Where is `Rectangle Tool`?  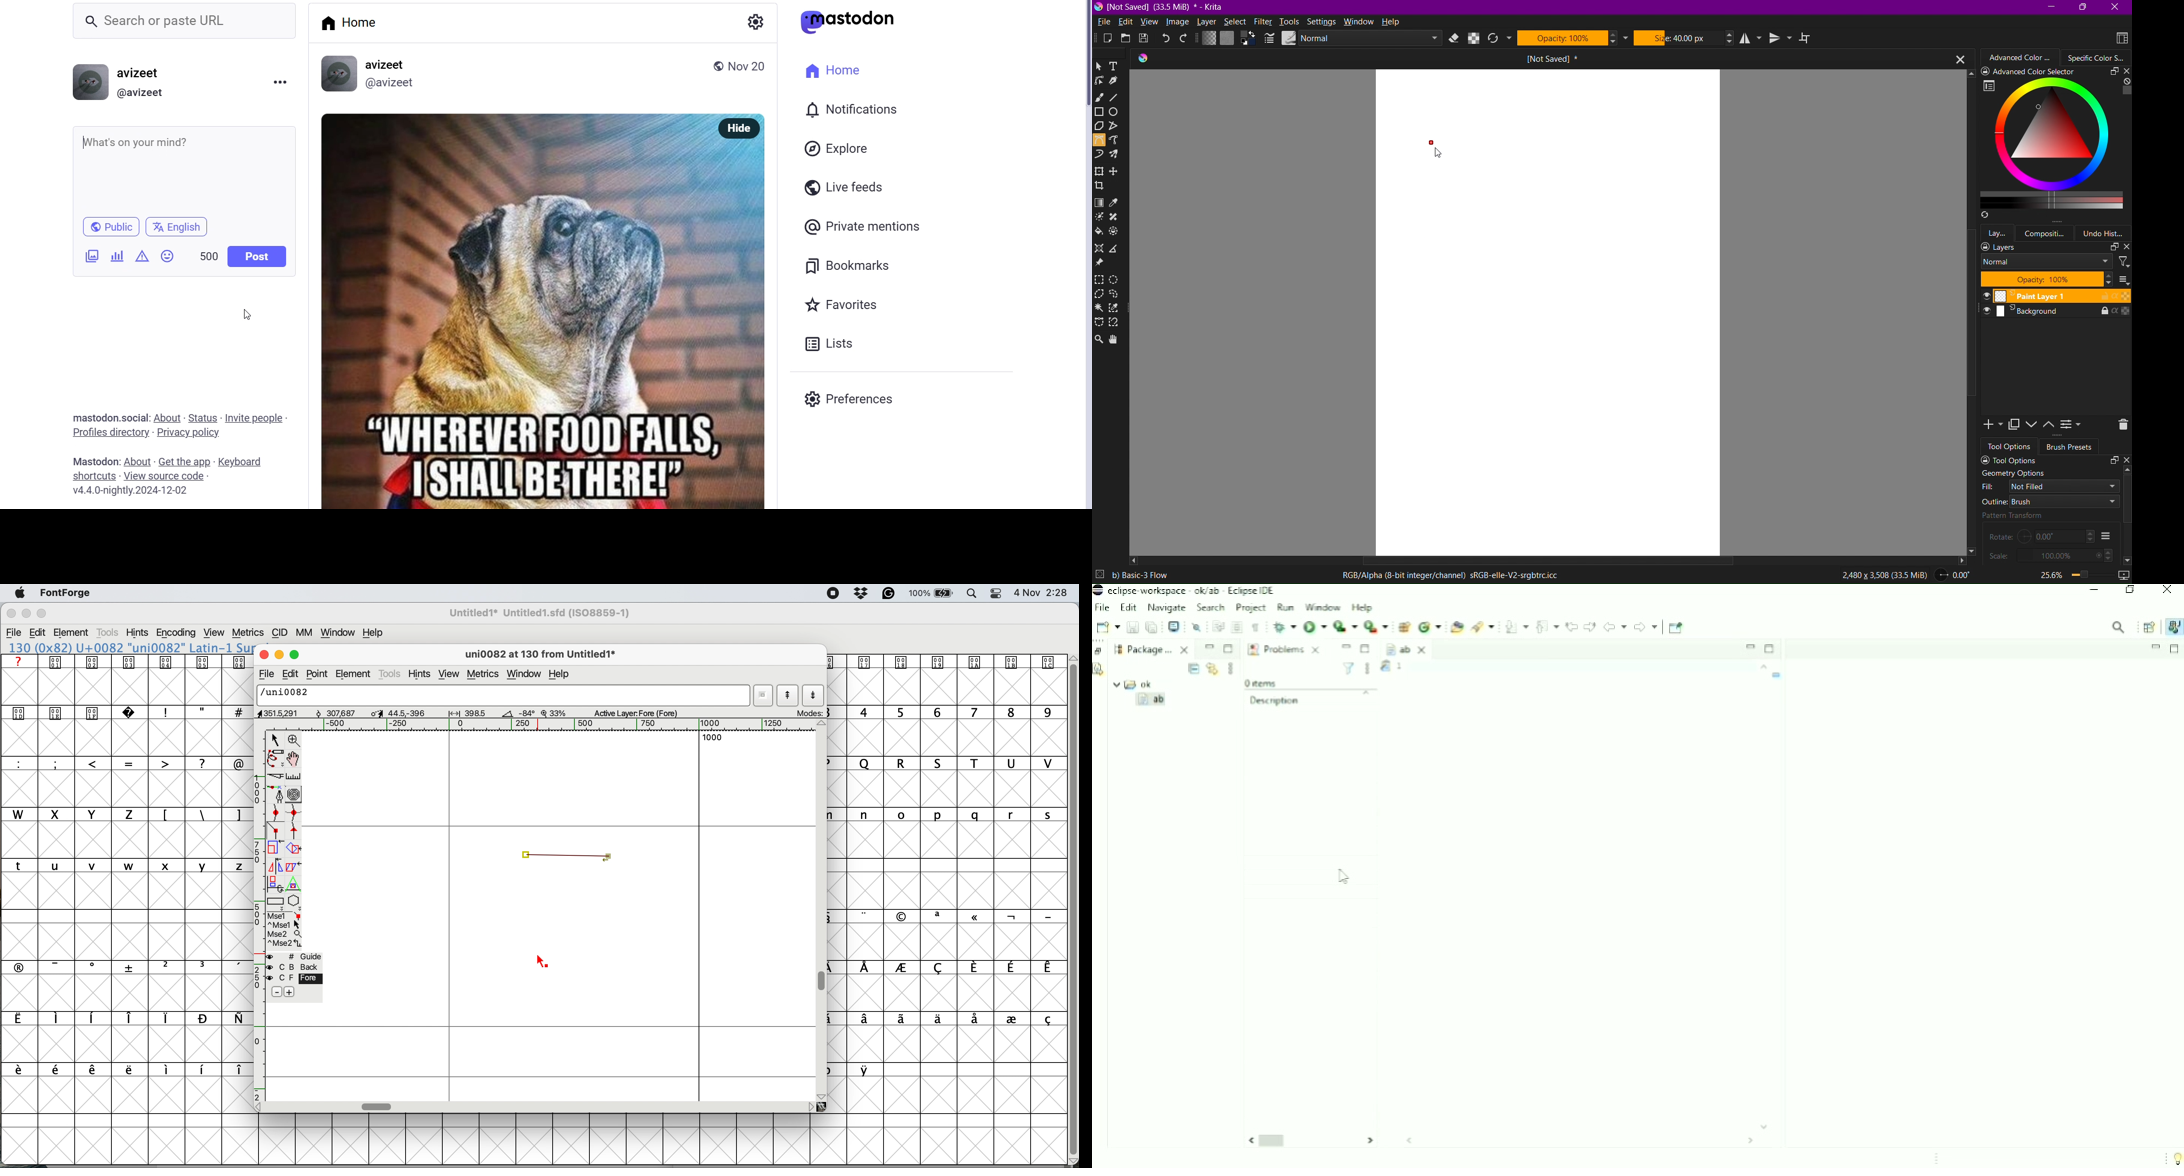
Rectangle Tool is located at coordinates (1101, 113).